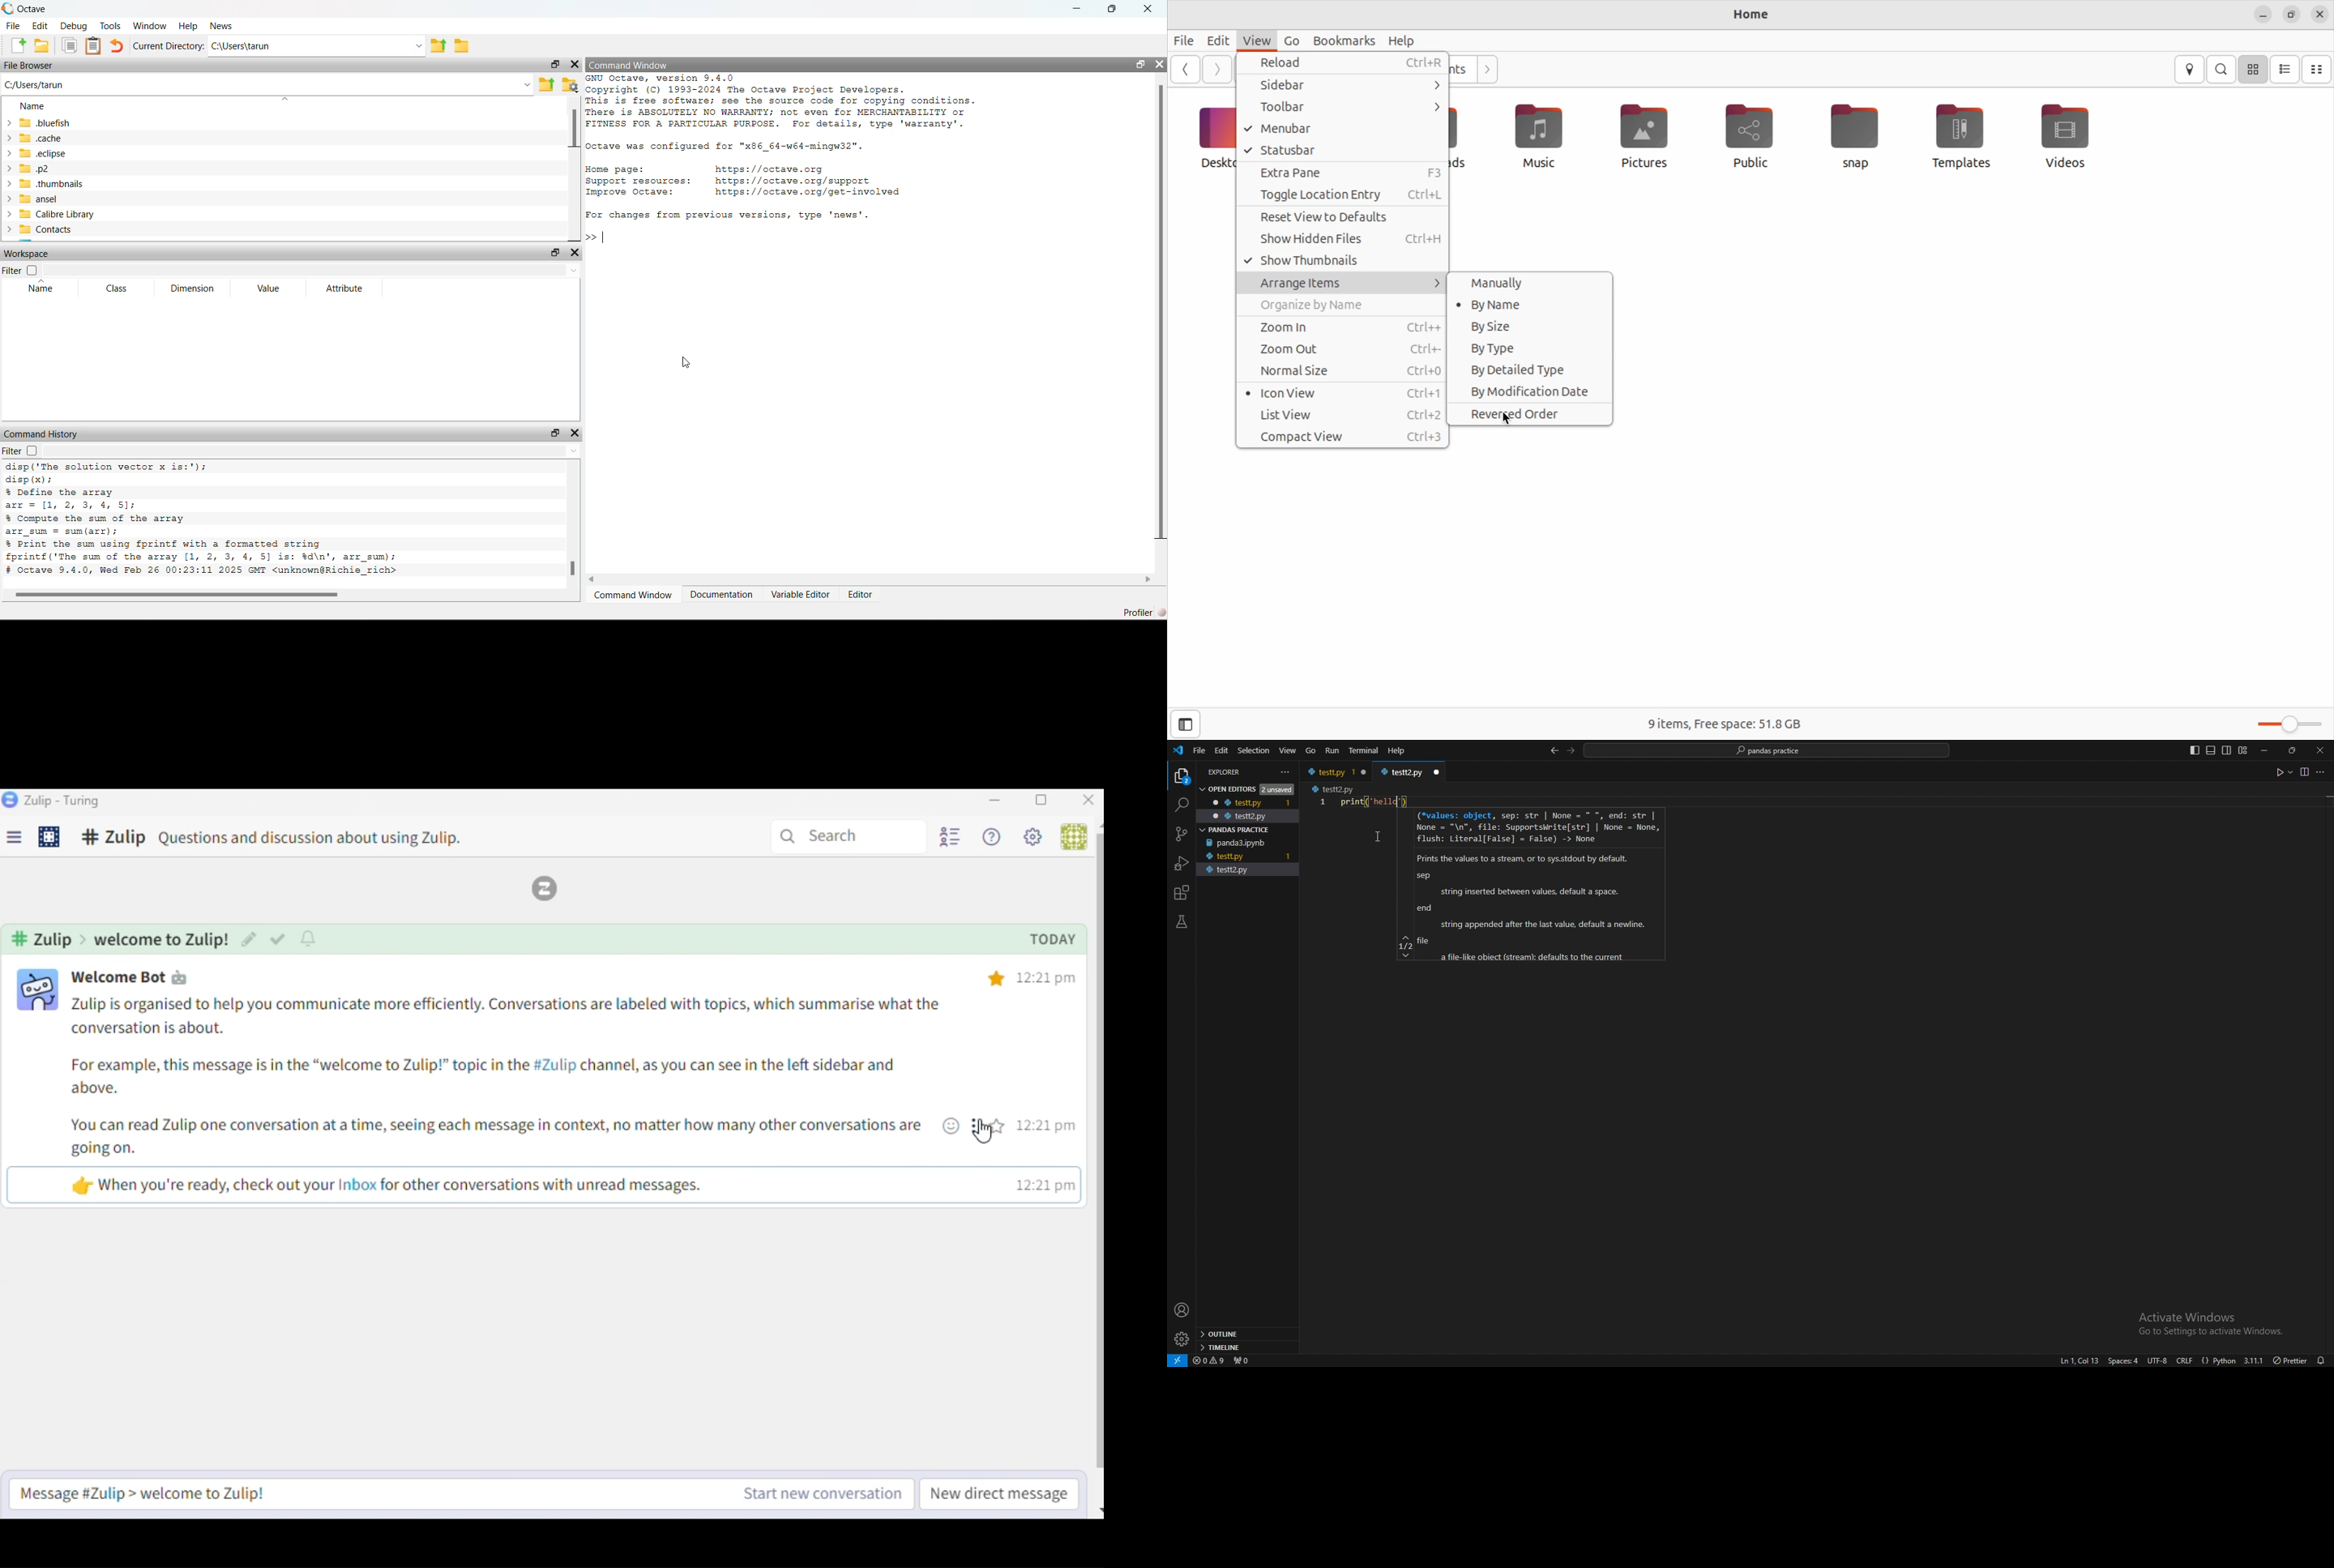 This screenshot has height=1568, width=2352. I want to click on Close, so click(574, 65).